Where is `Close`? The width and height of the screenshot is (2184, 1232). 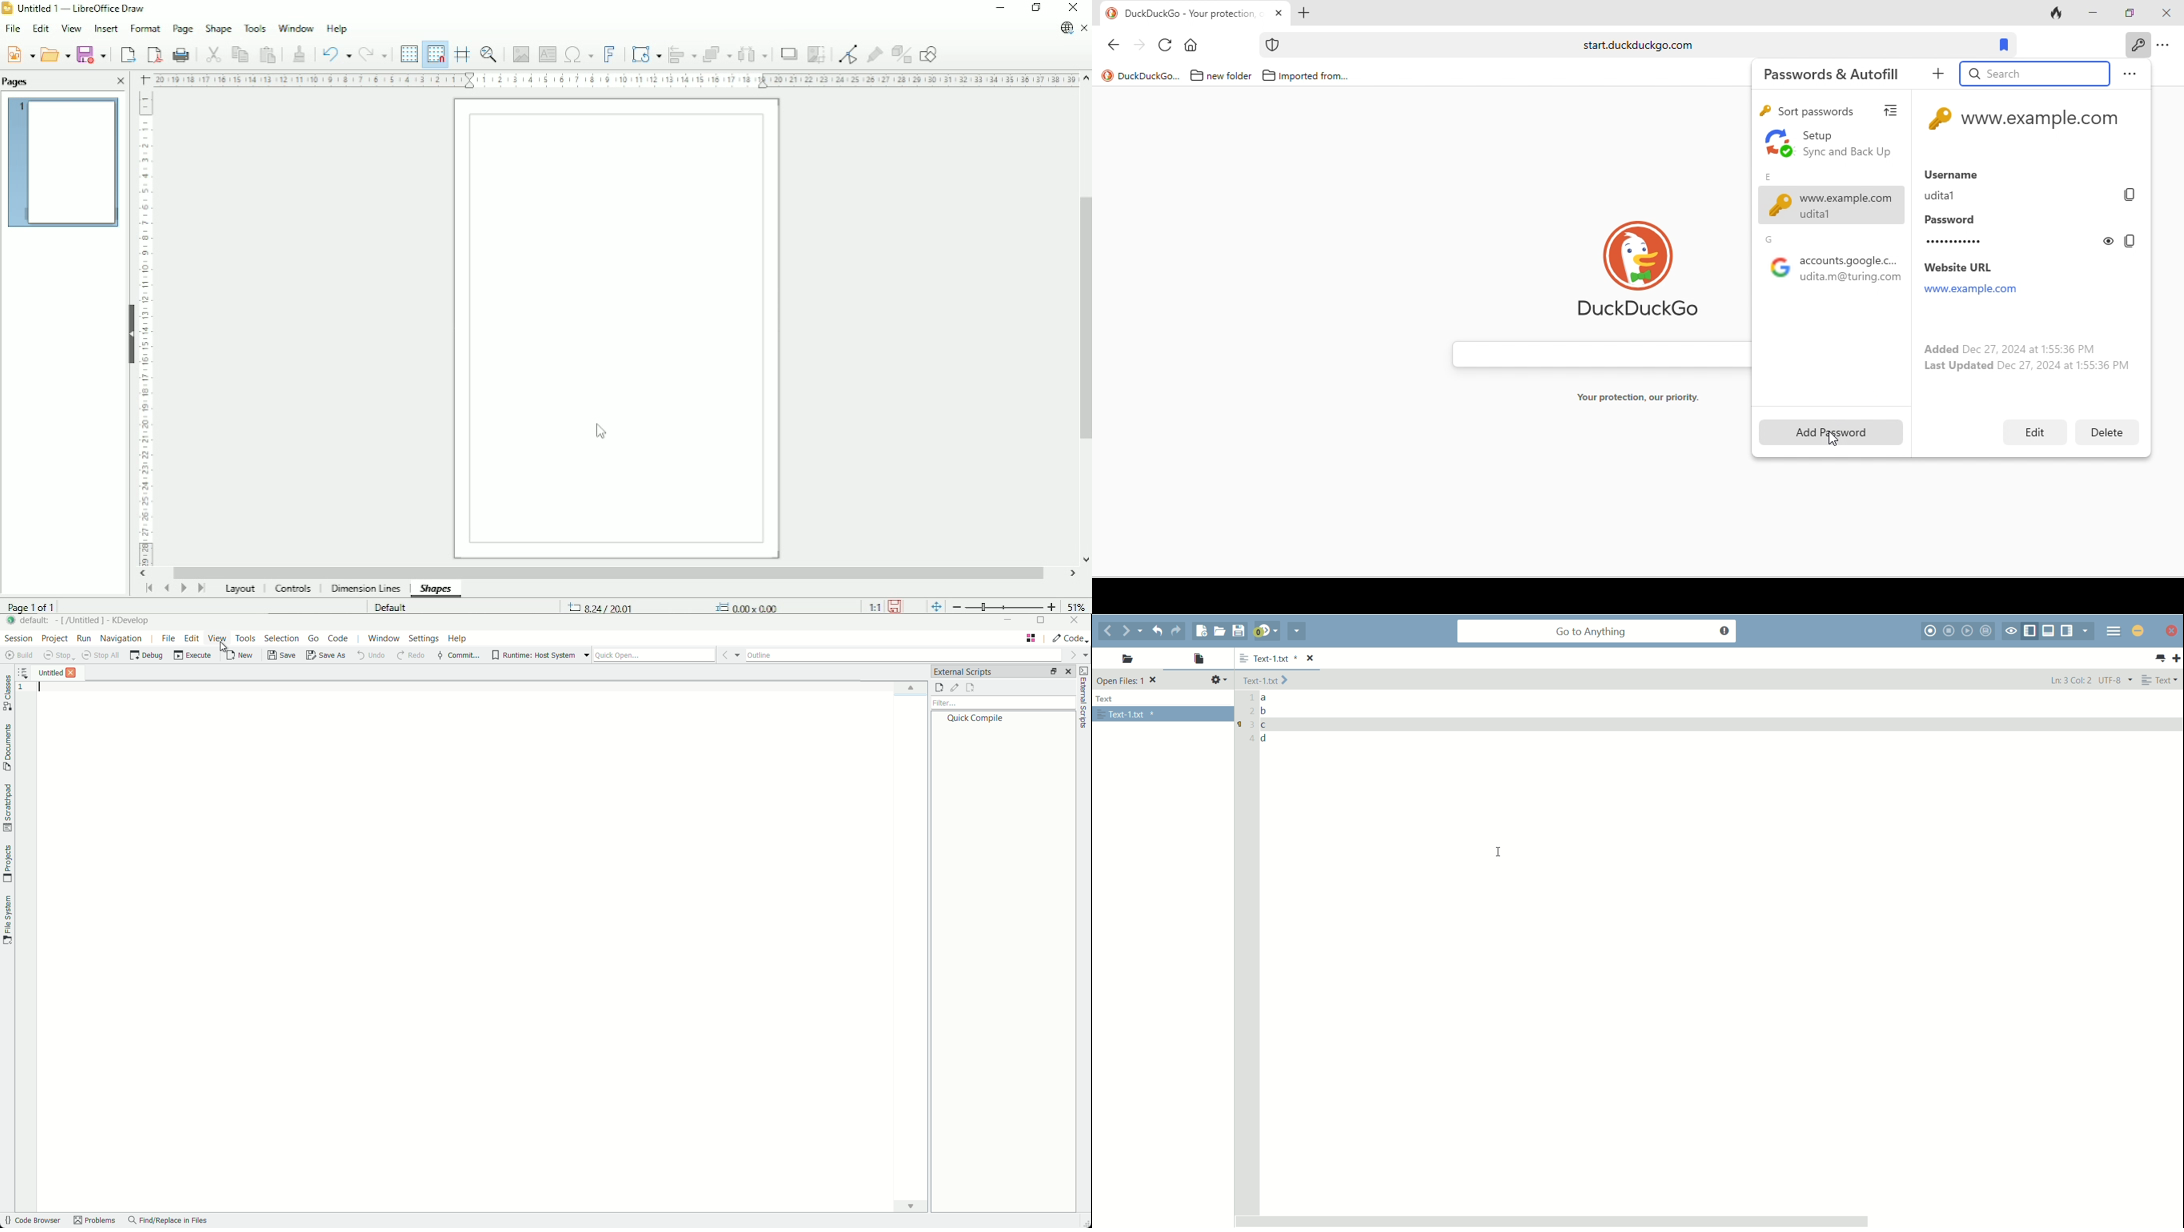 Close is located at coordinates (120, 81).